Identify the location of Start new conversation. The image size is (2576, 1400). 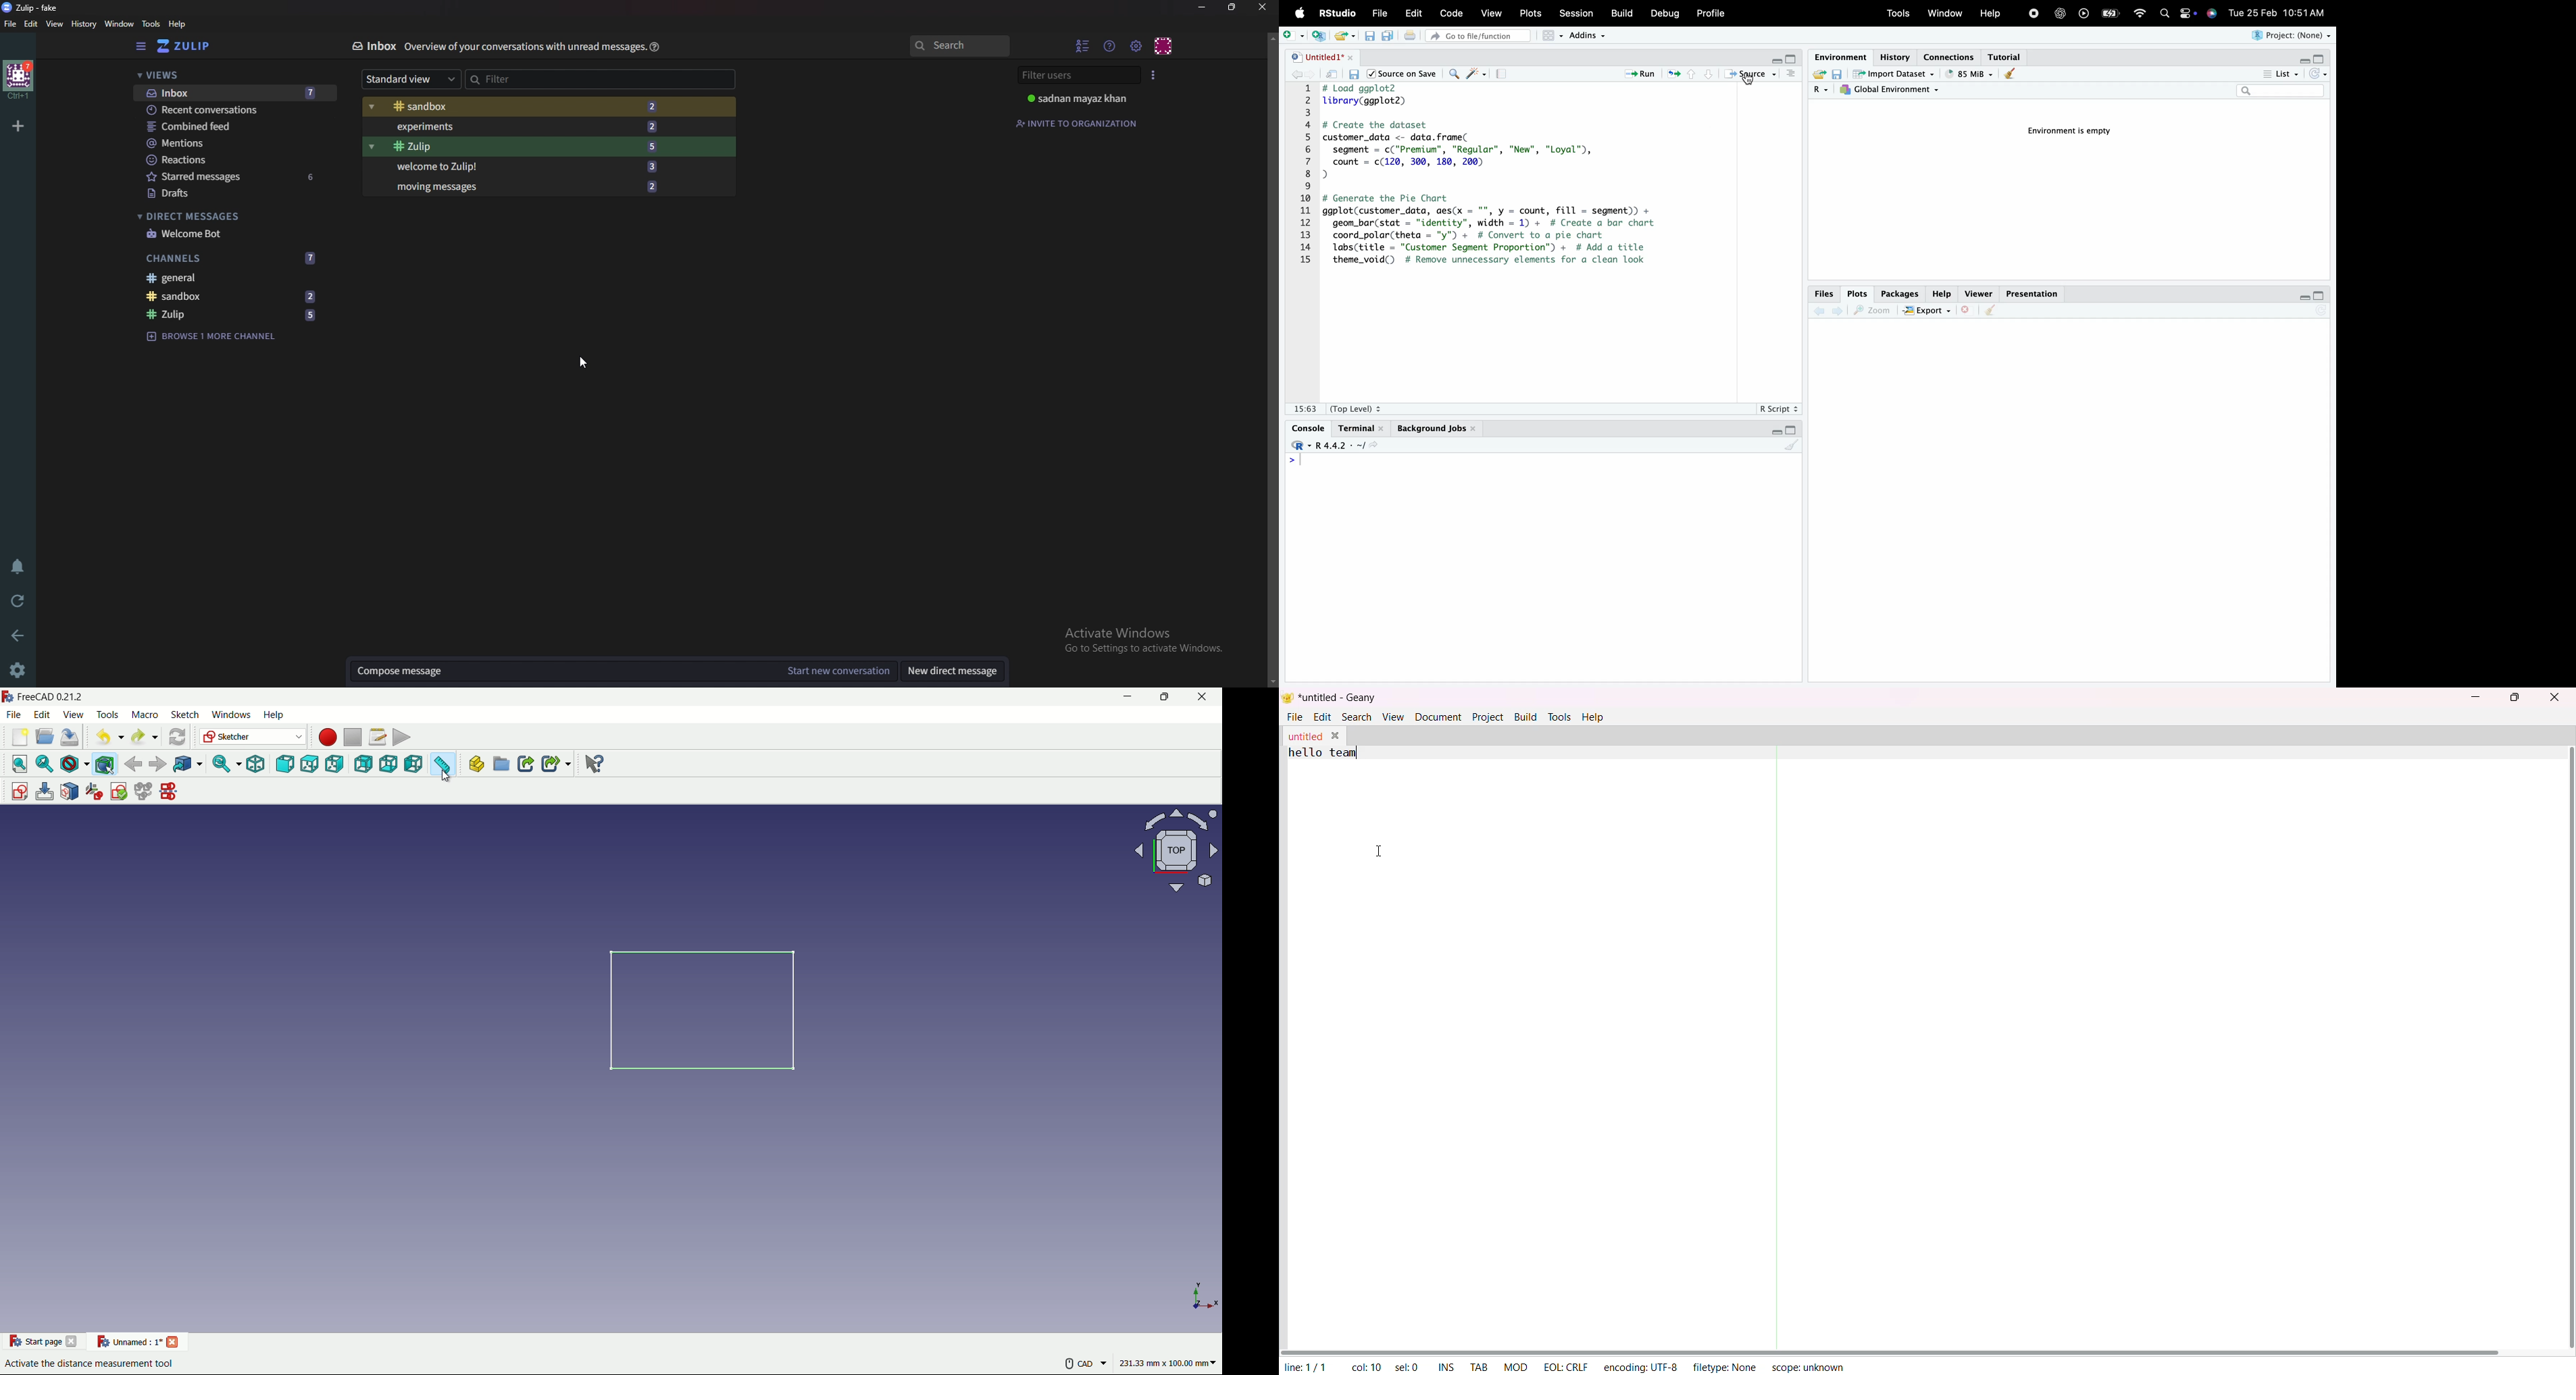
(838, 671).